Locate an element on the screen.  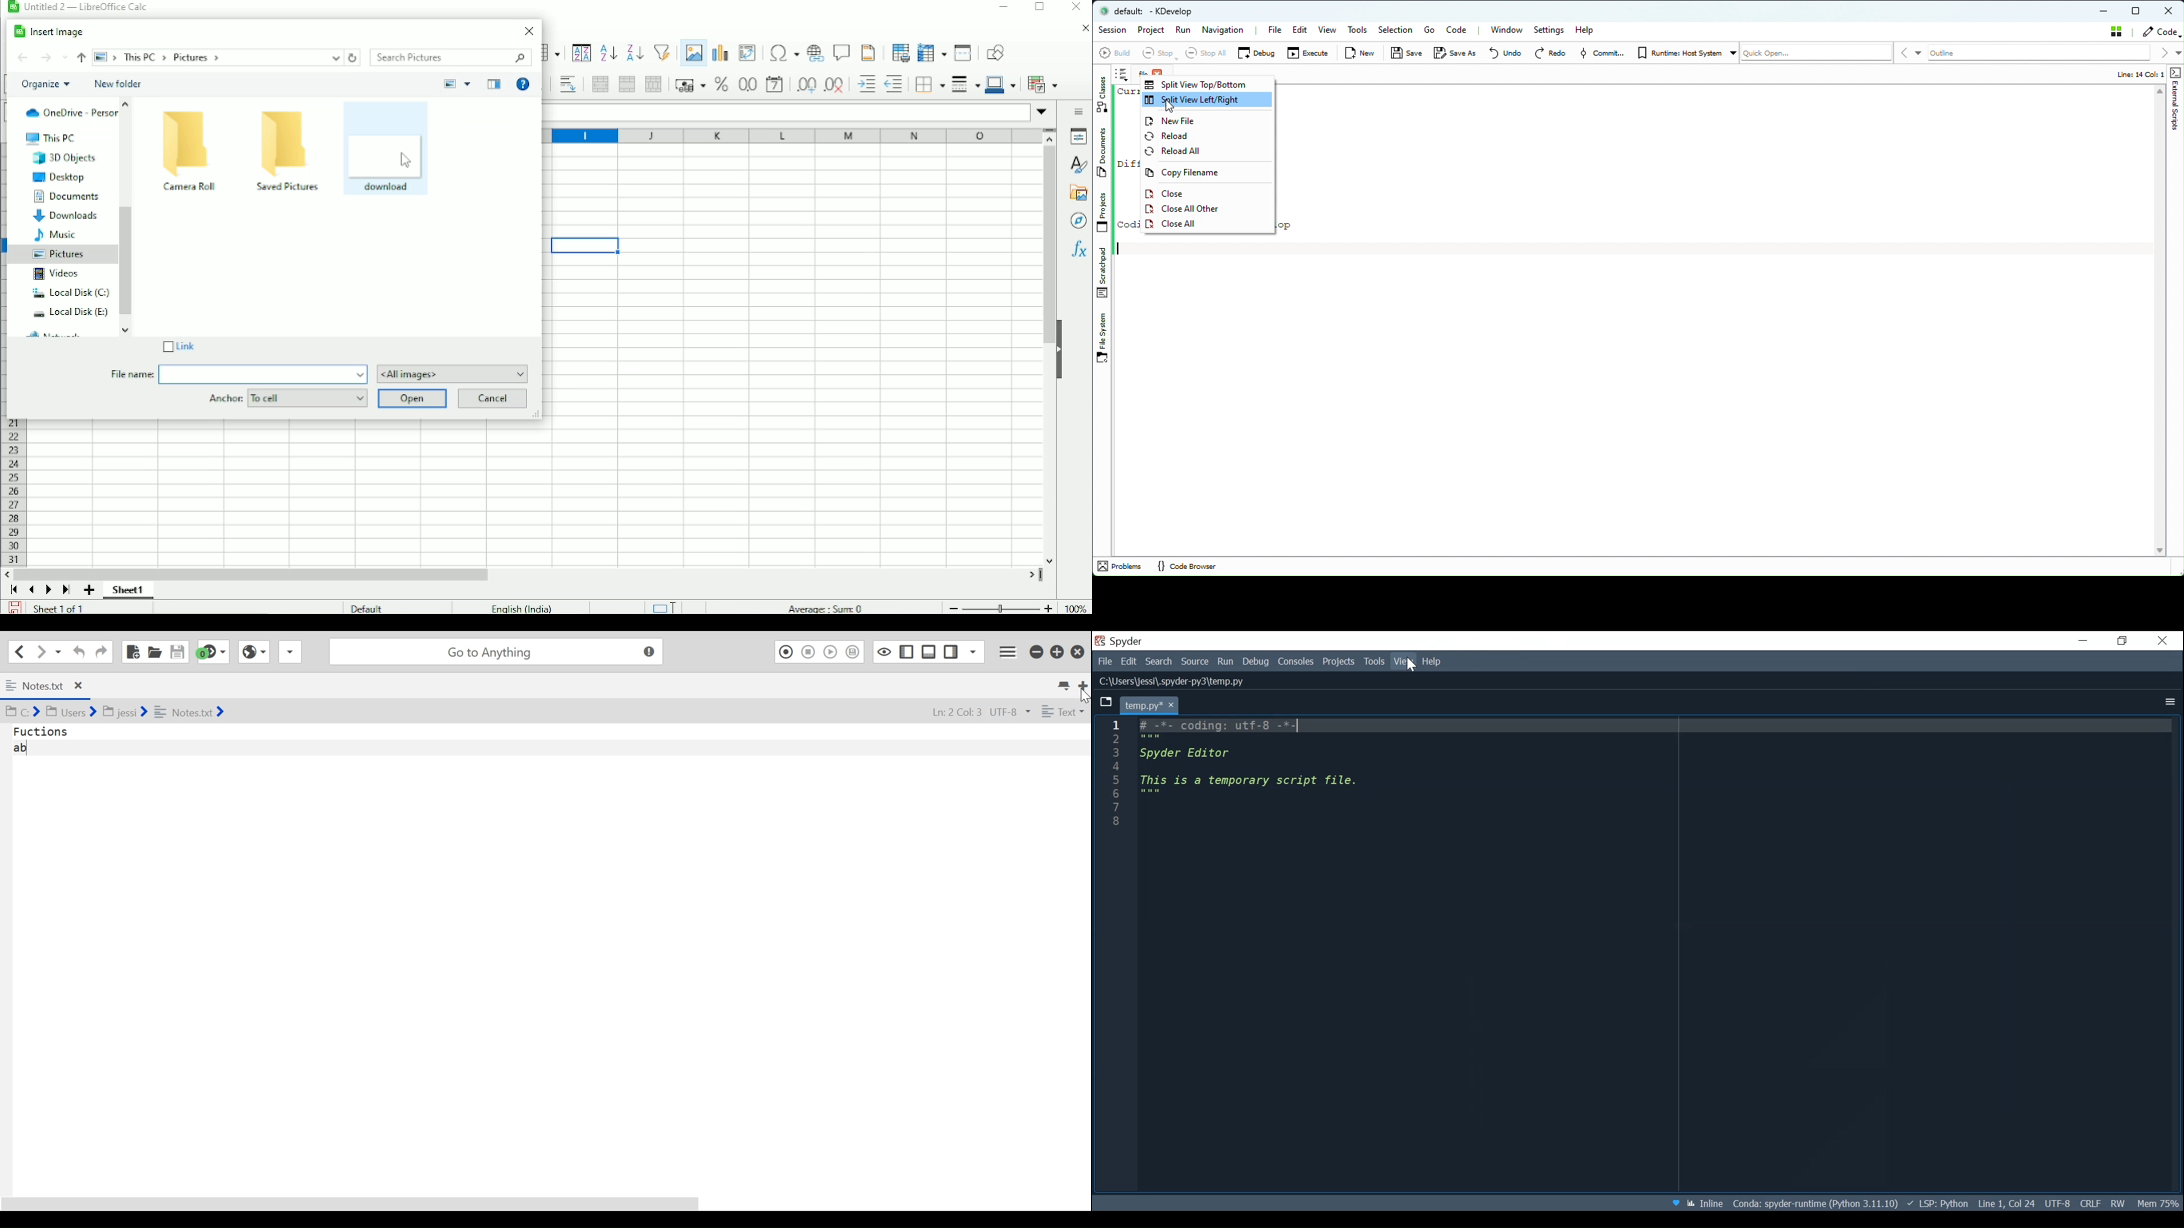
Sidebar  settings is located at coordinates (1078, 113).